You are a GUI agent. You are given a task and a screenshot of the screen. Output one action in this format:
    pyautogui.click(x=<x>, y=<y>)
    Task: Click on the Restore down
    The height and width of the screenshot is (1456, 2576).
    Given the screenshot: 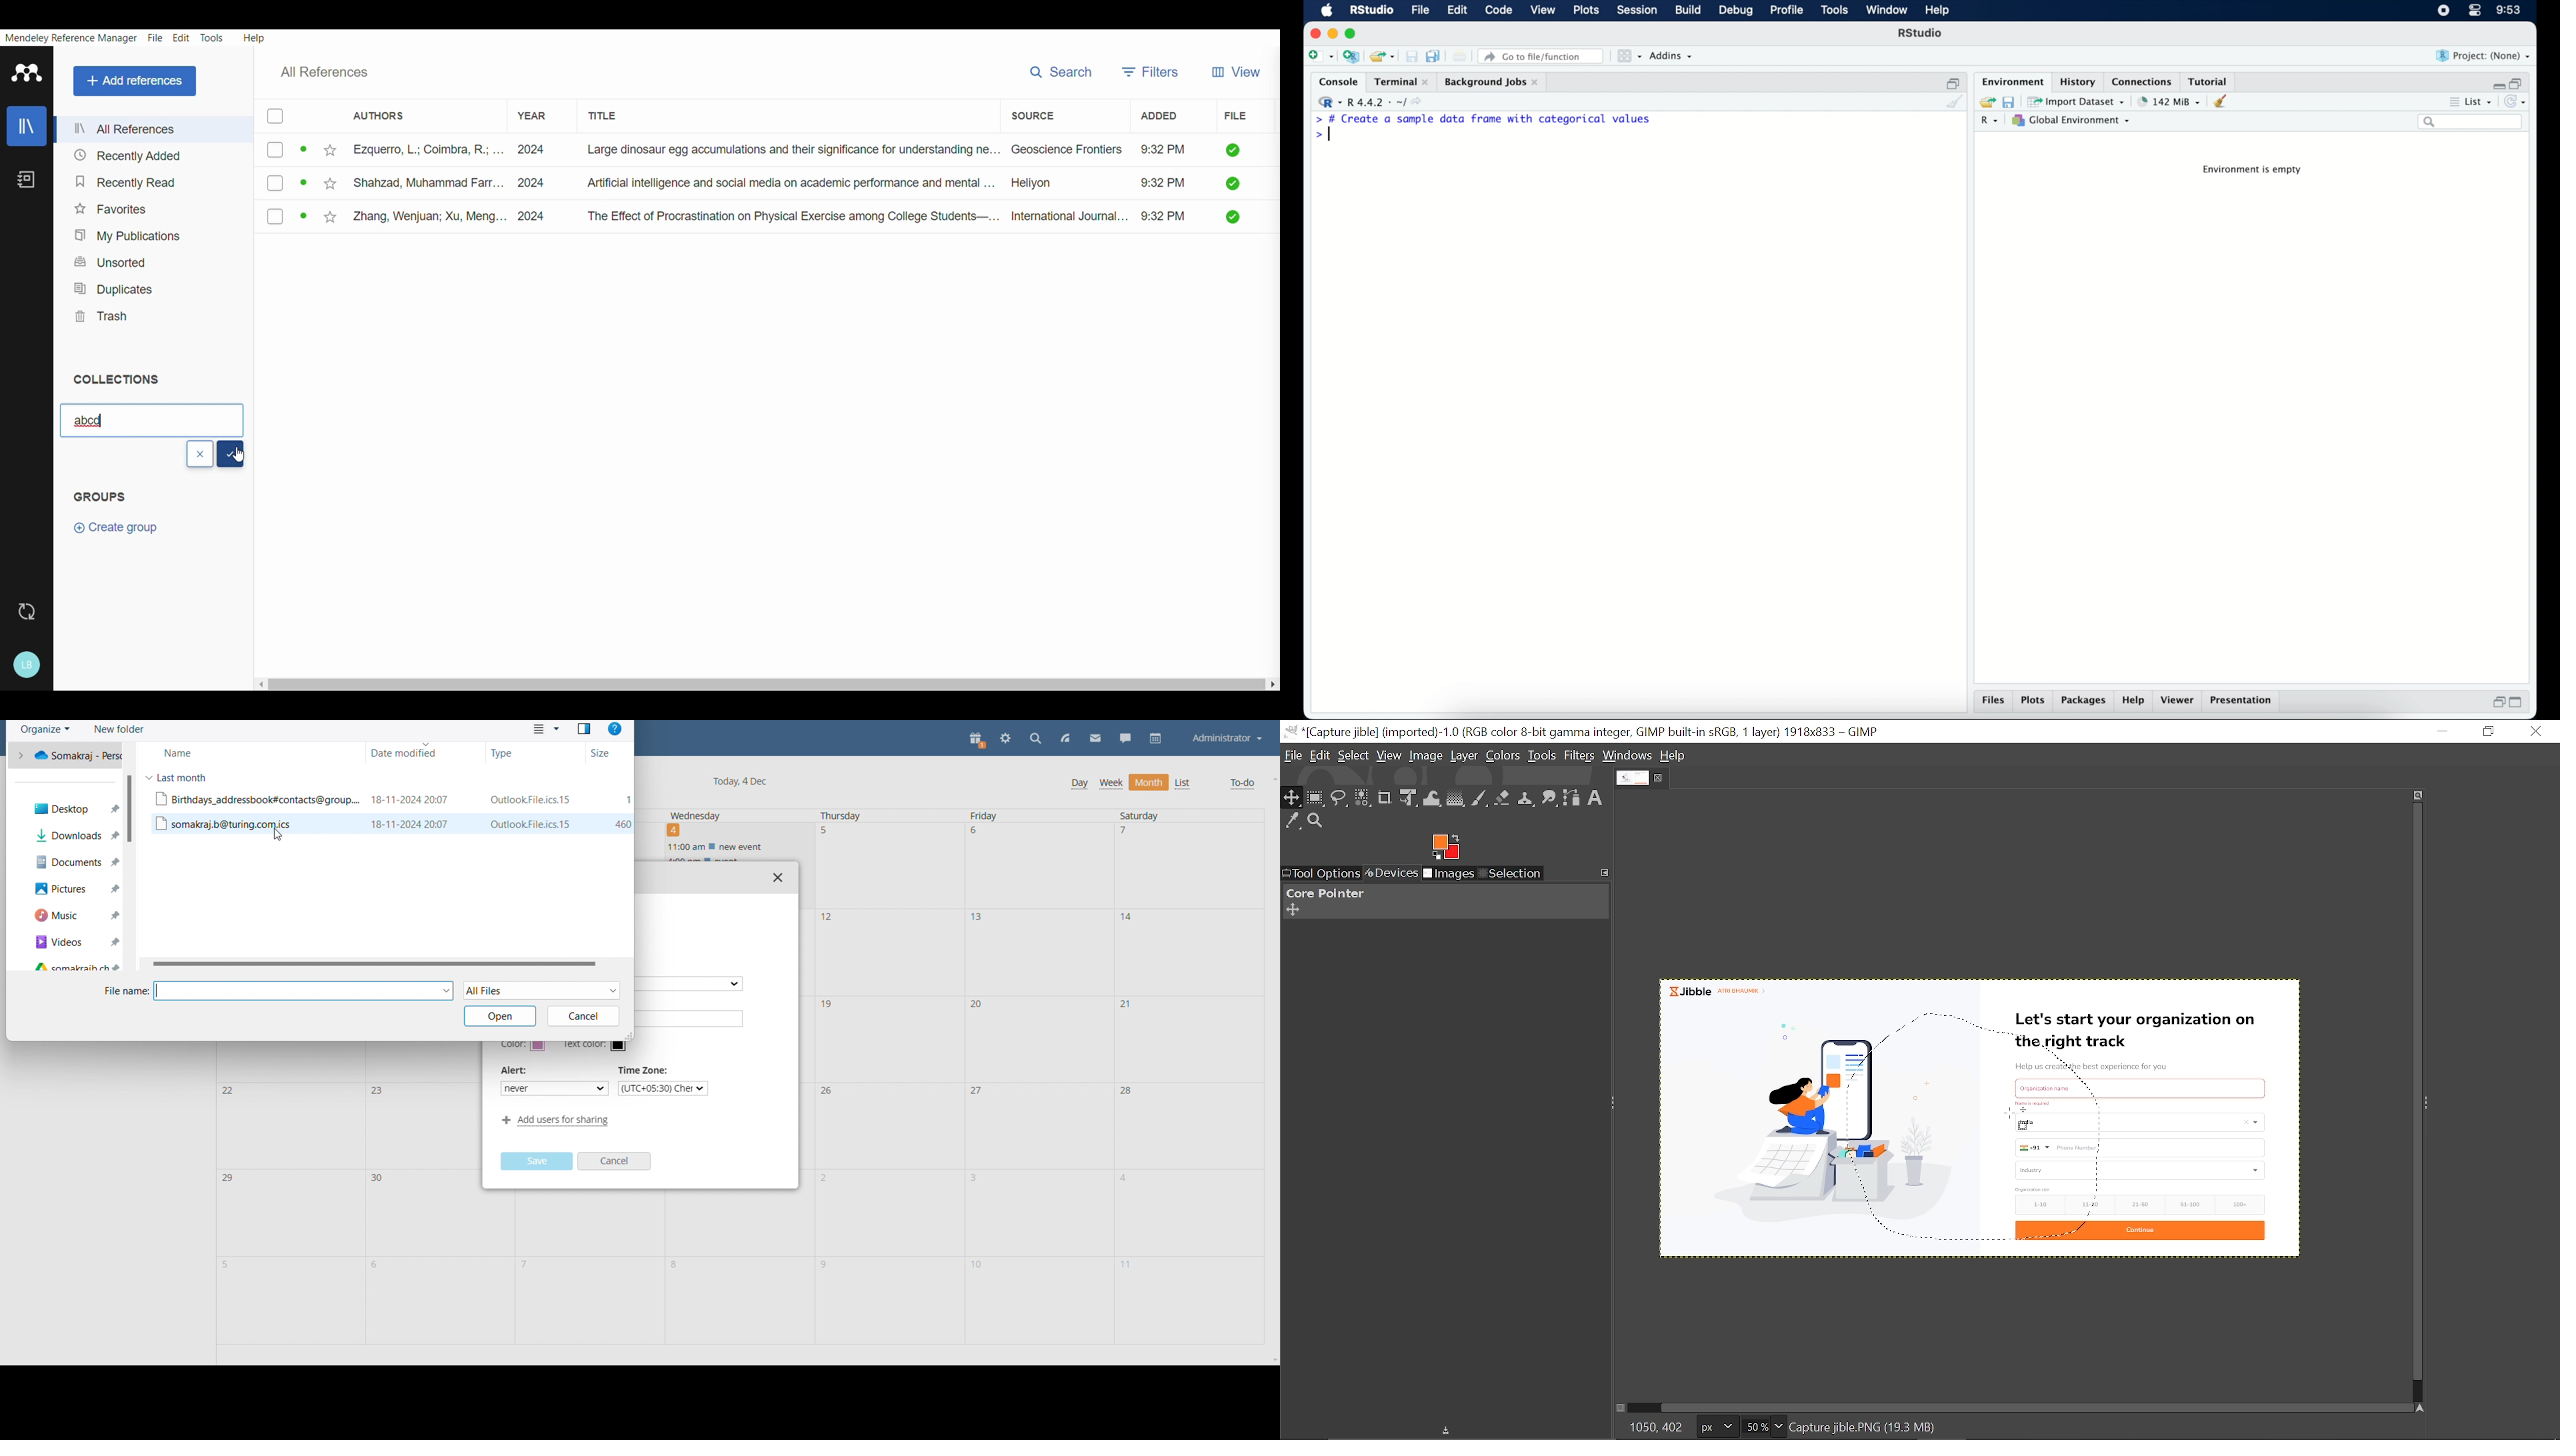 What is the action you would take?
    pyautogui.click(x=2490, y=731)
    